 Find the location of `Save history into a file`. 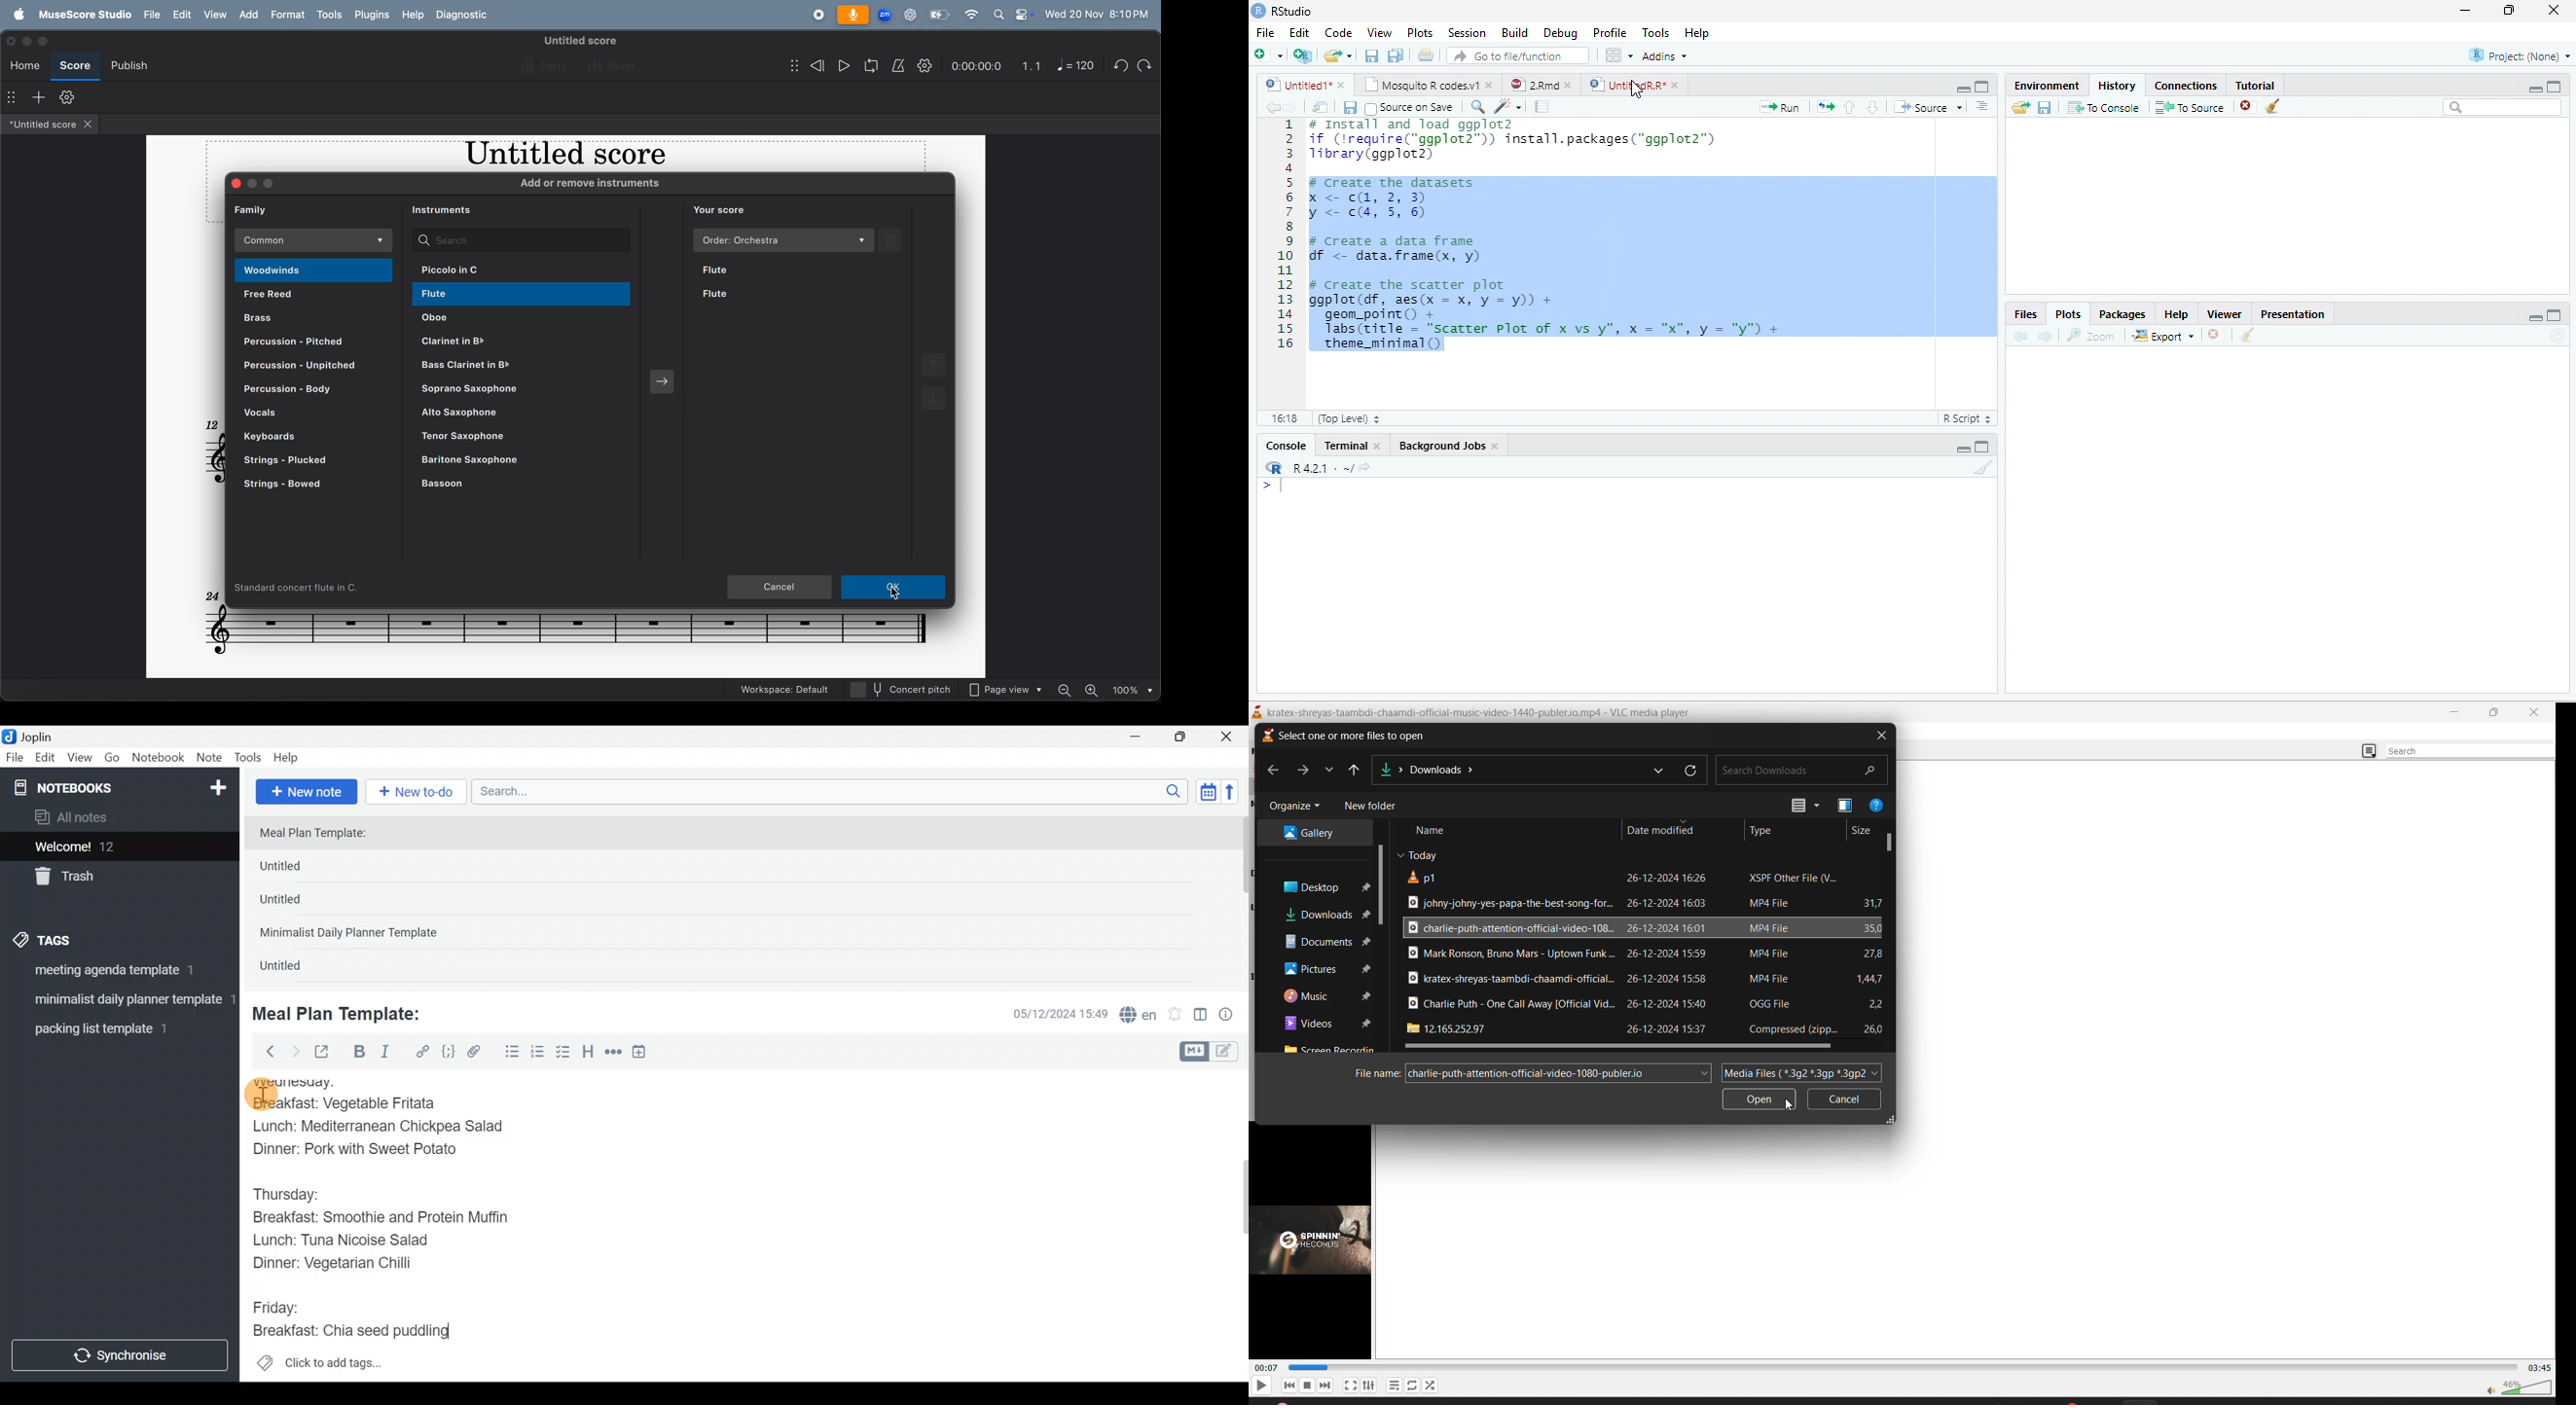

Save history into a file is located at coordinates (2045, 108).